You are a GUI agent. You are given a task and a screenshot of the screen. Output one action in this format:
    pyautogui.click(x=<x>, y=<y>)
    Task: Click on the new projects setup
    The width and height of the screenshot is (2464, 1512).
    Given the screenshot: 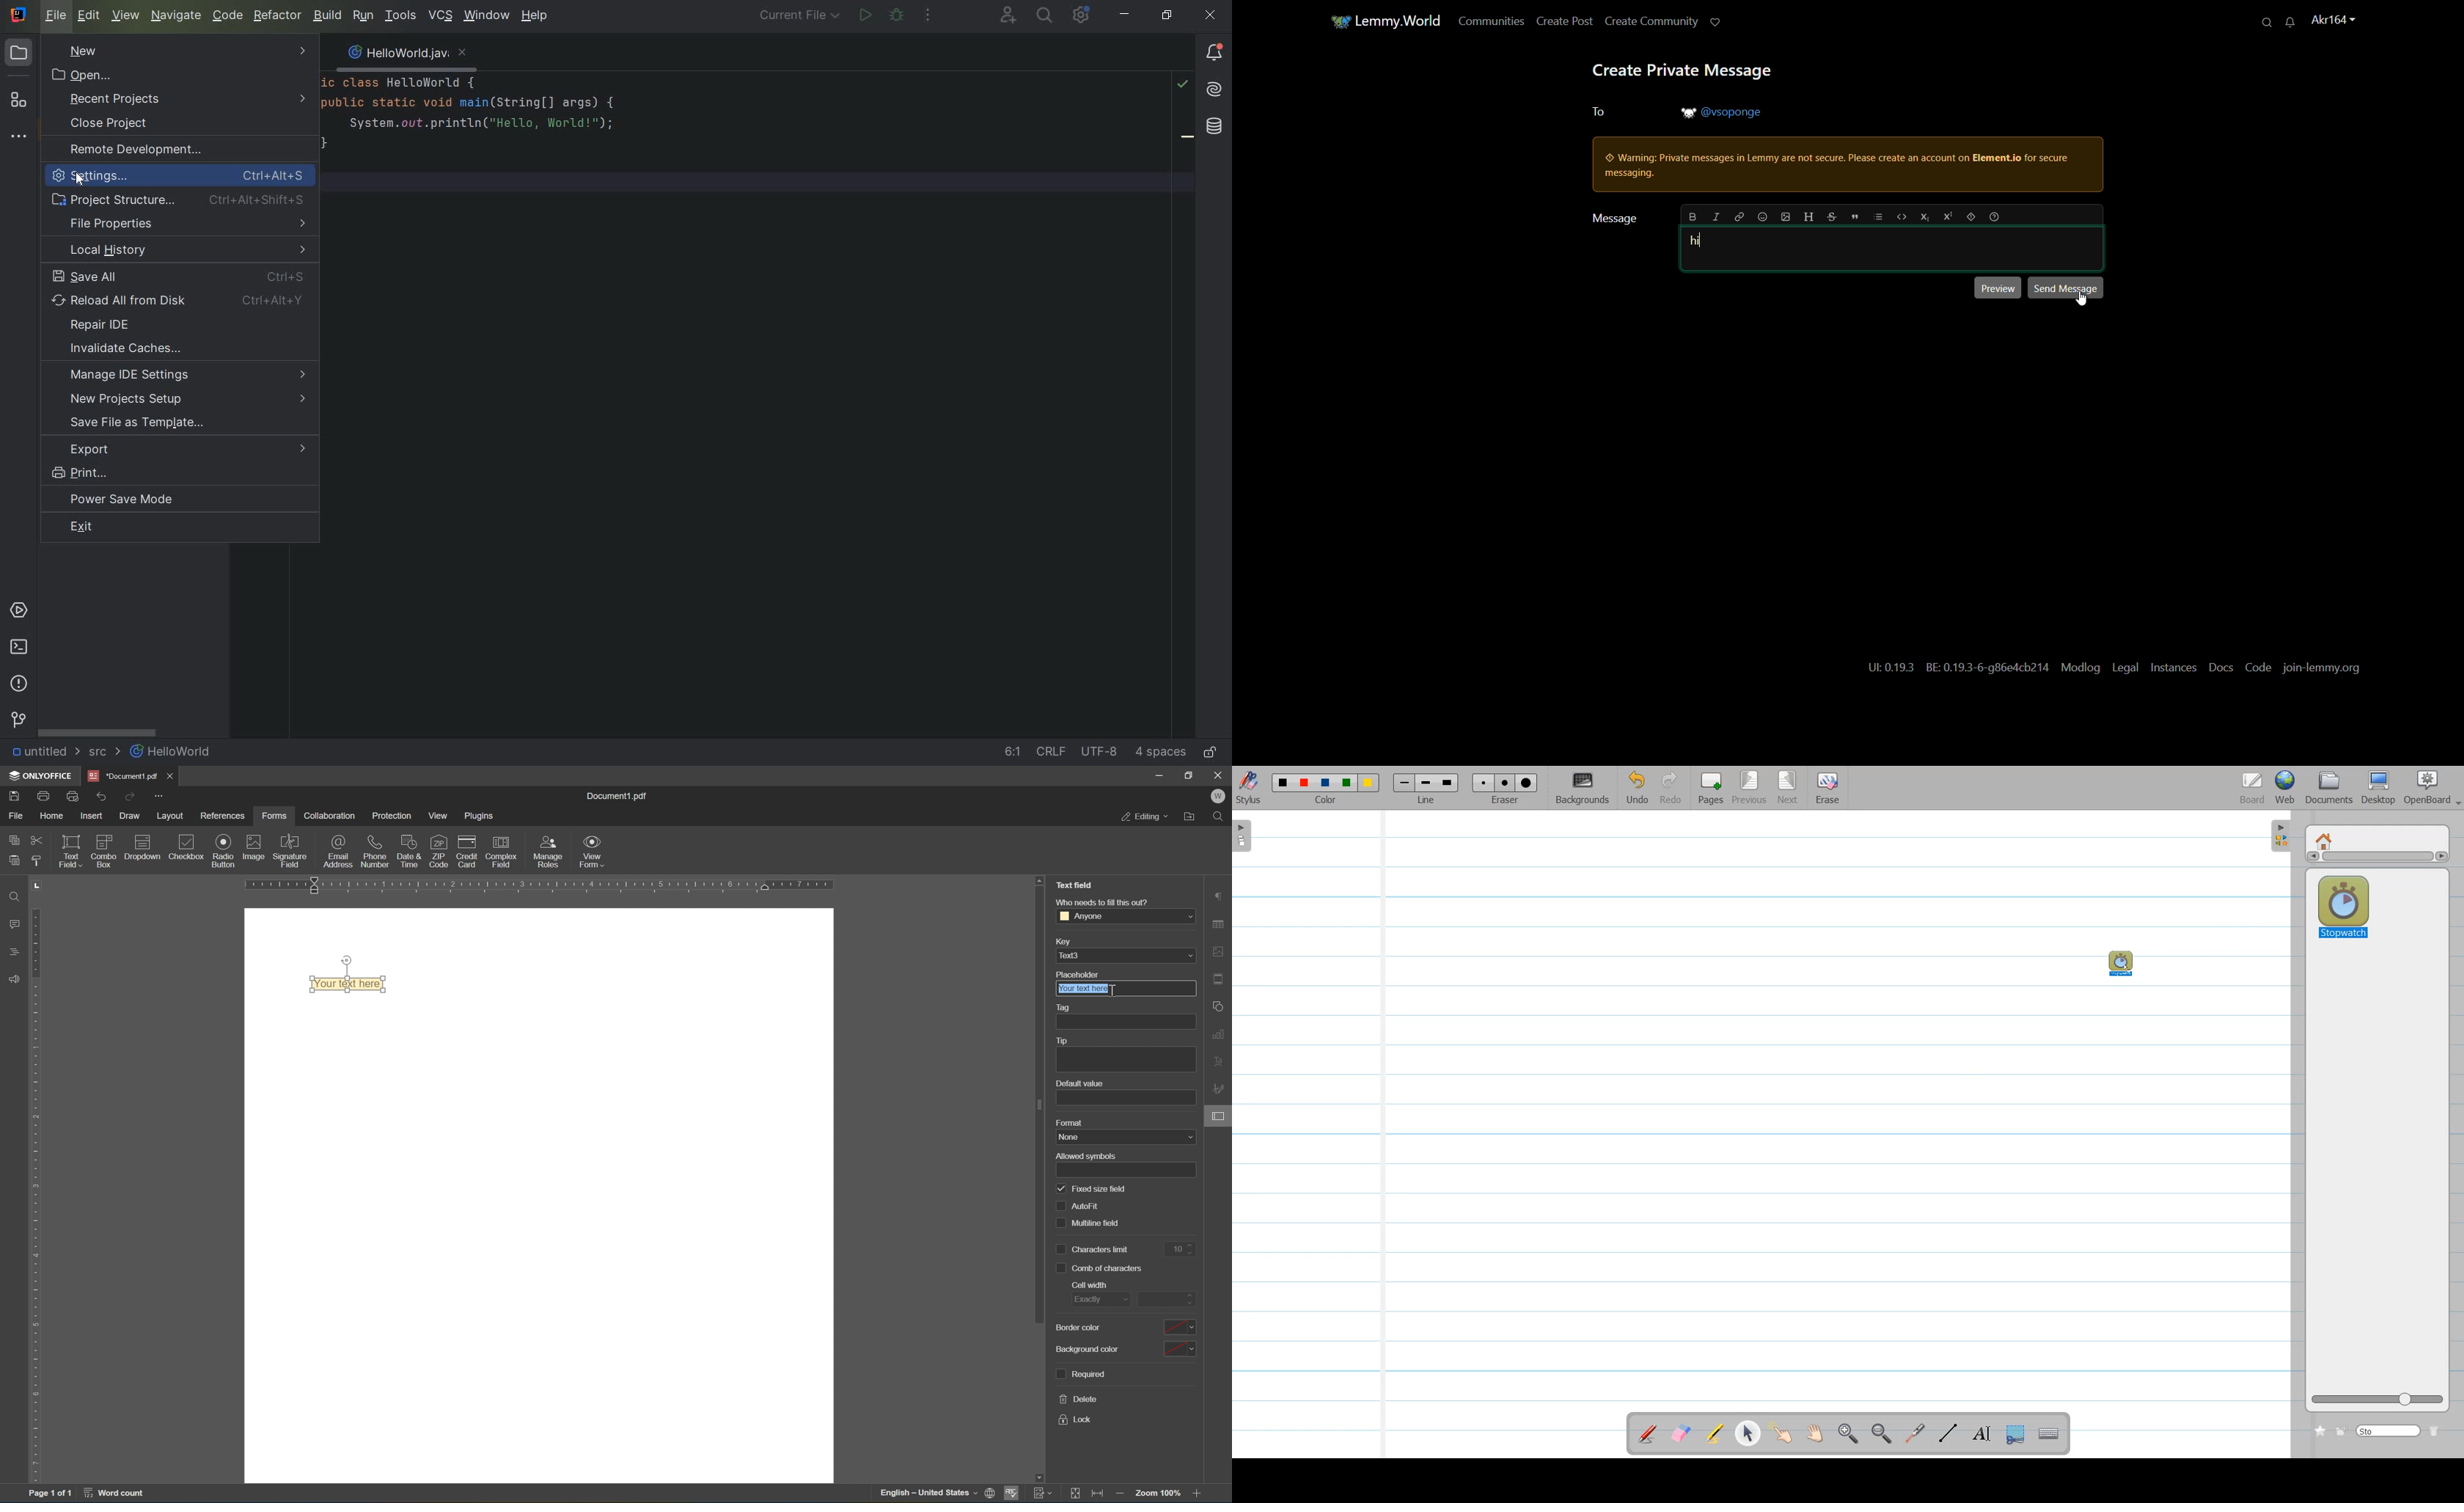 What is the action you would take?
    pyautogui.click(x=190, y=399)
    